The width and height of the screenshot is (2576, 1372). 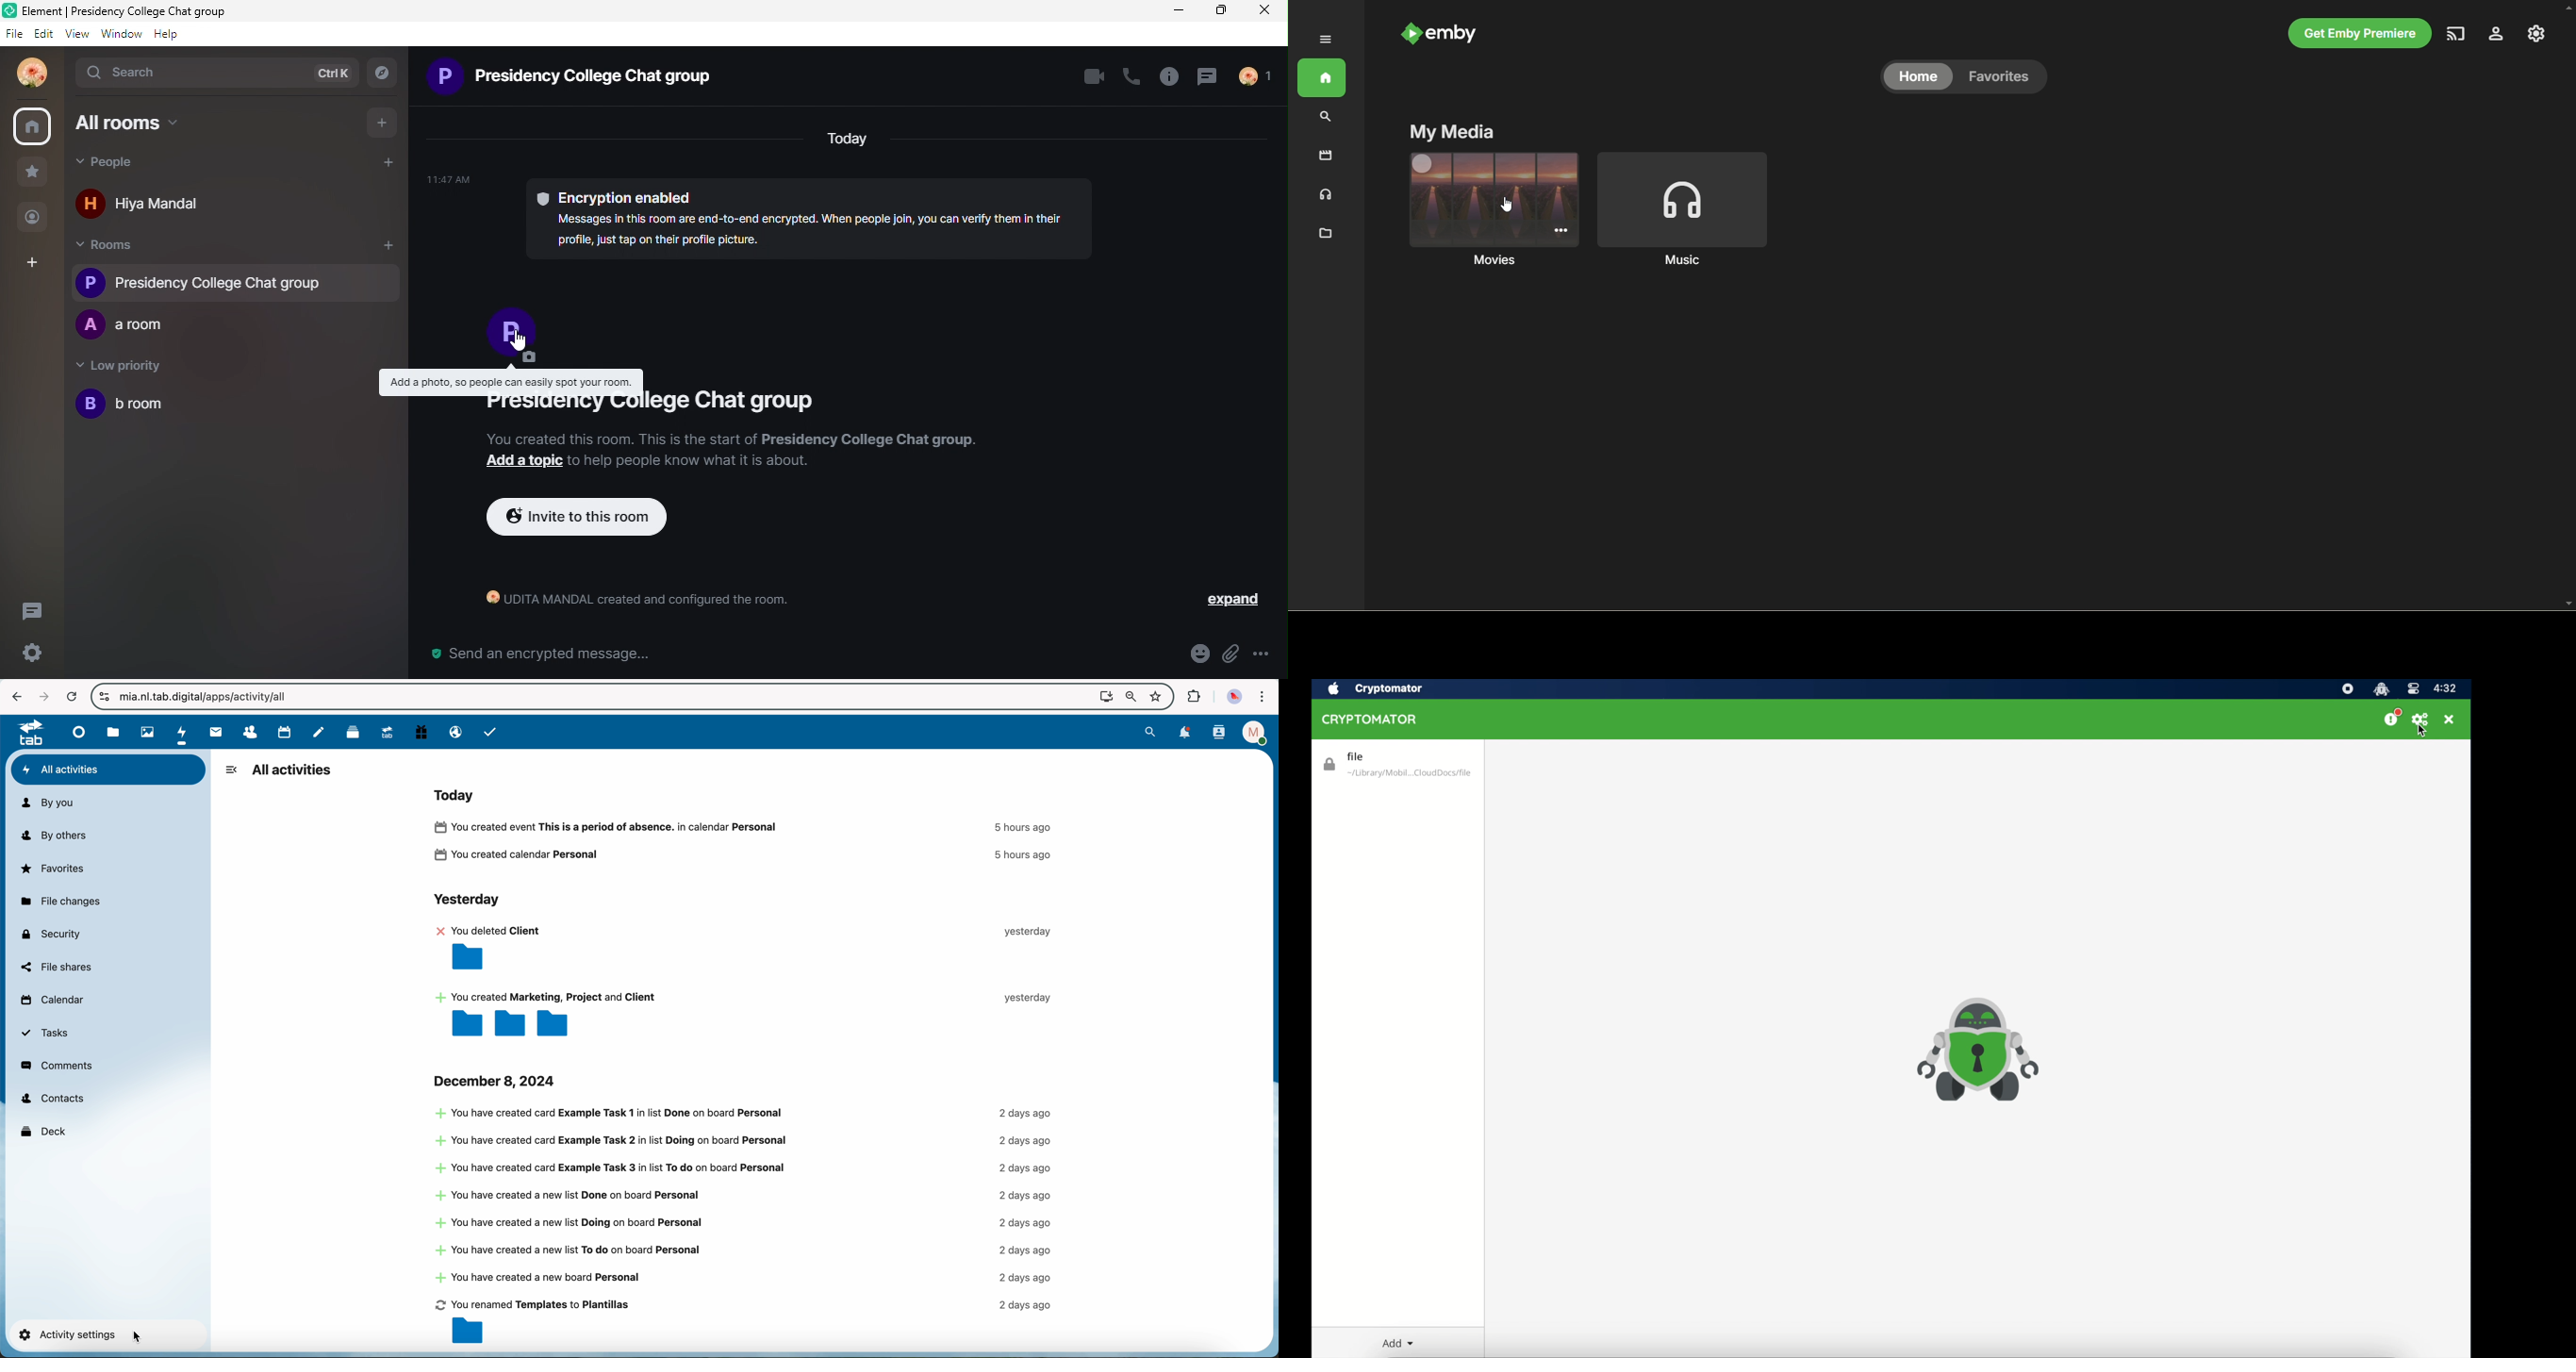 I want to click on cryptomator, so click(x=1389, y=689).